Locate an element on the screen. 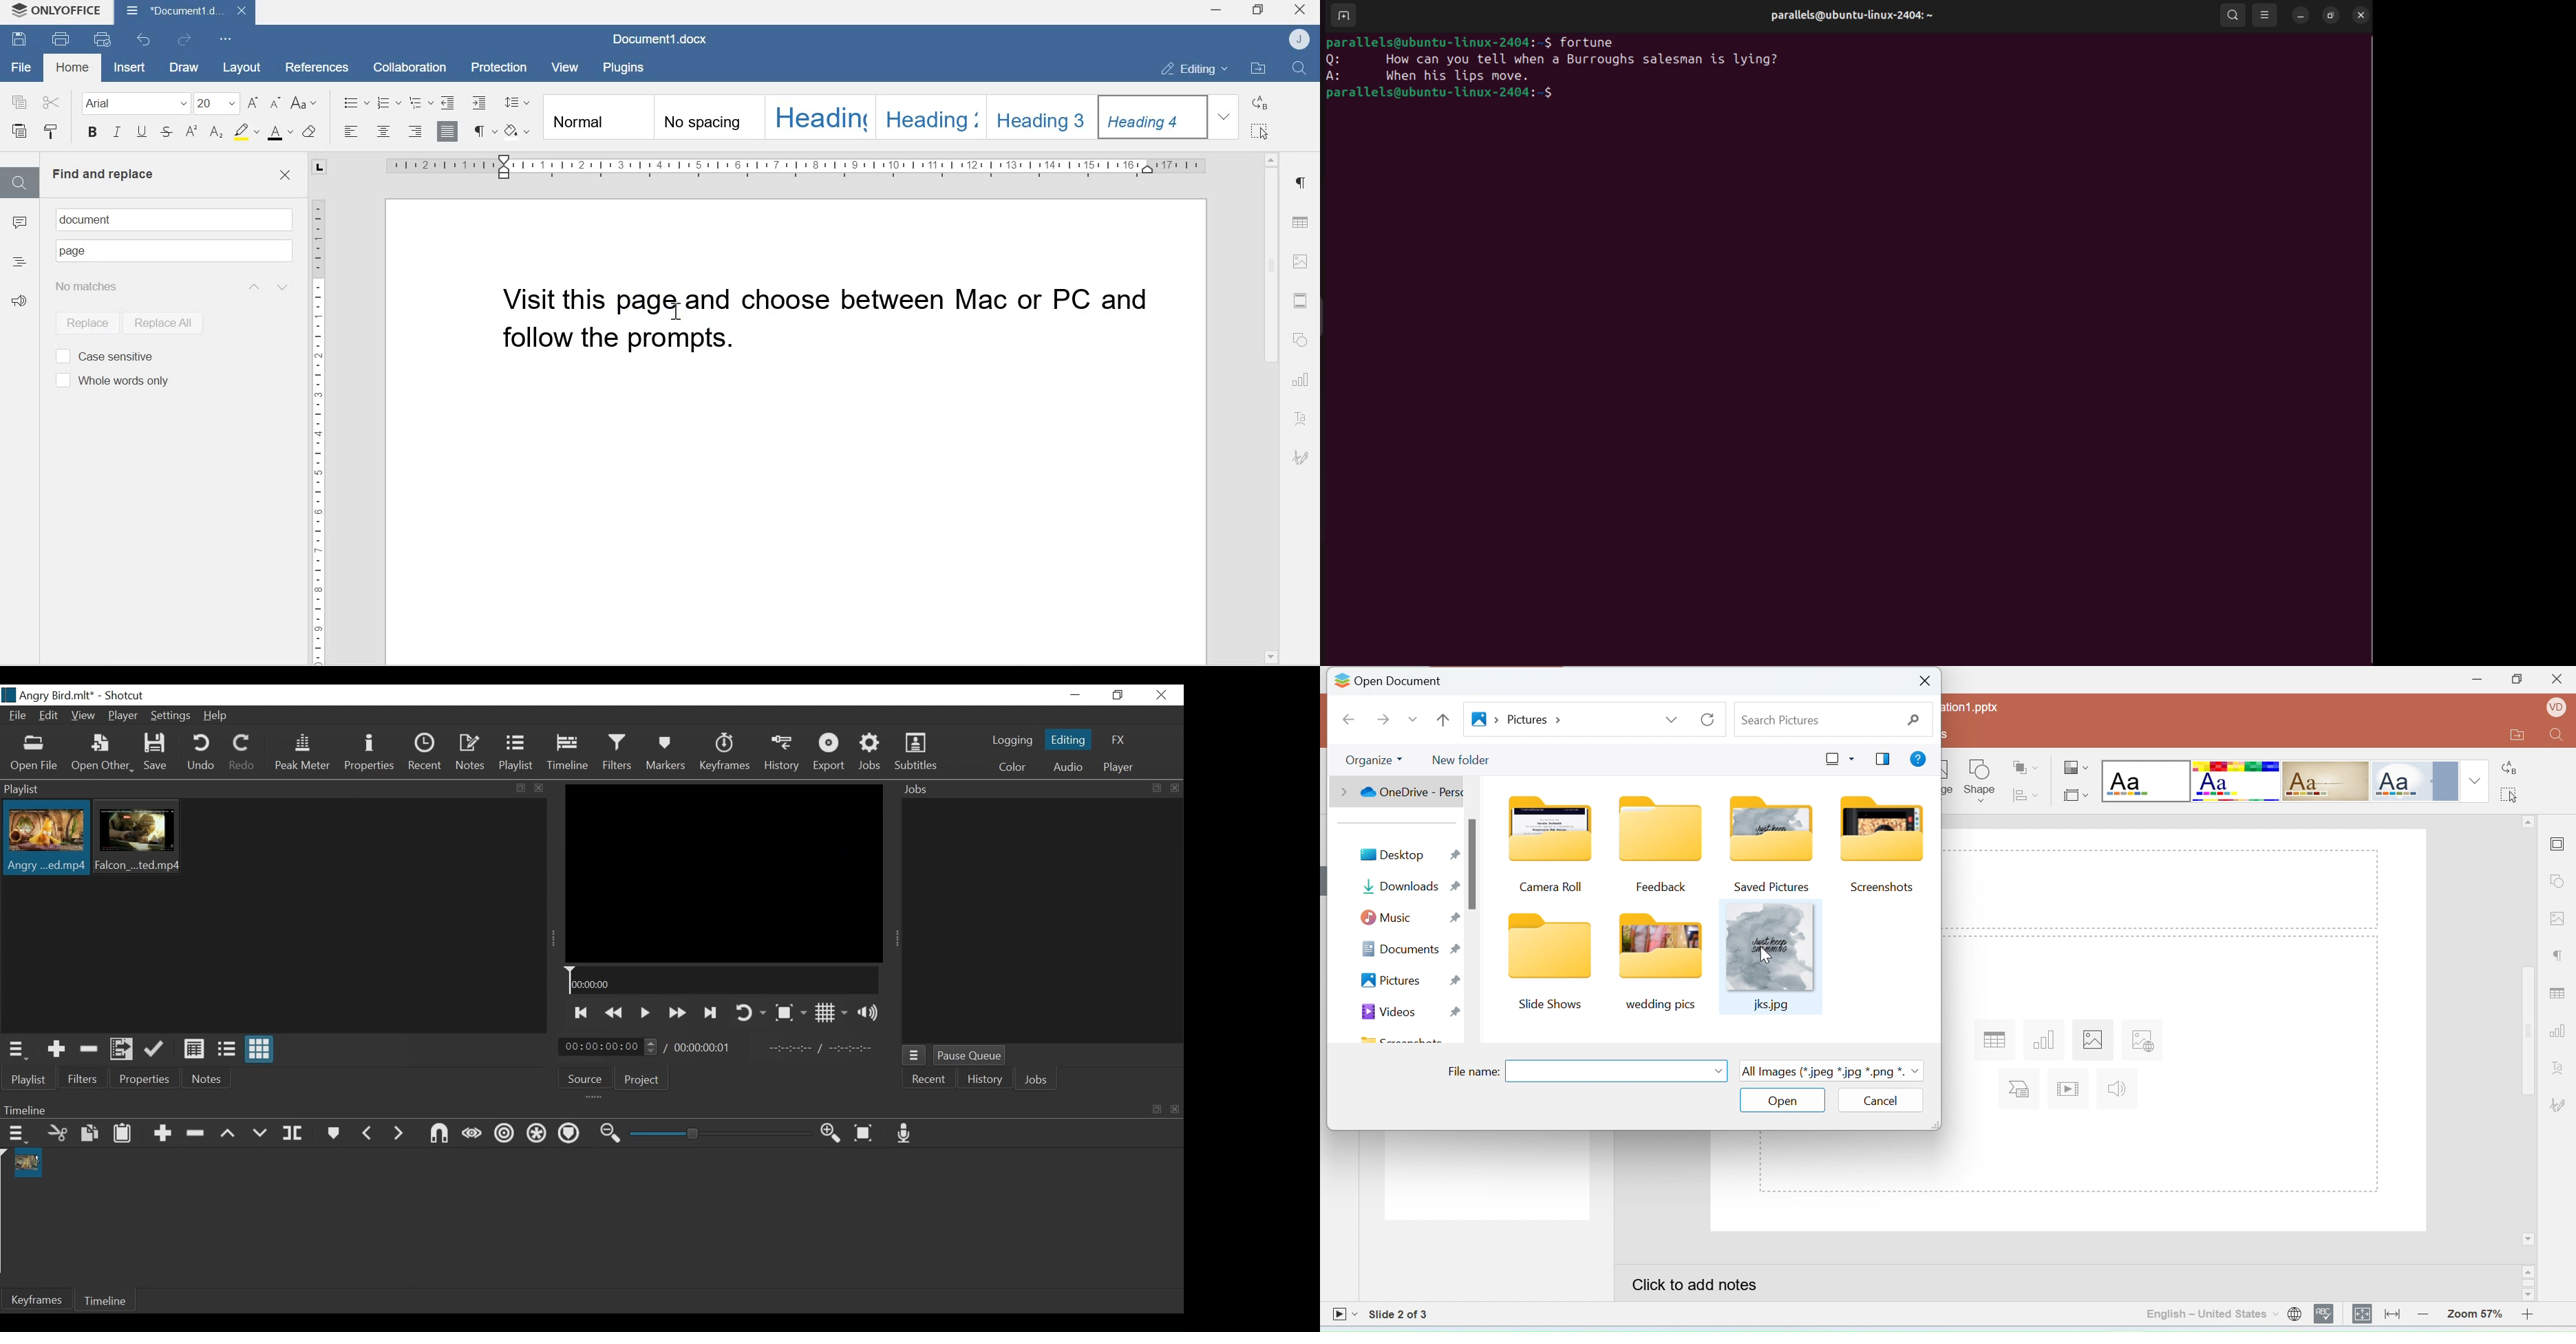 This screenshot has height=1344, width=2576. File is located at coordinates (21, 67).